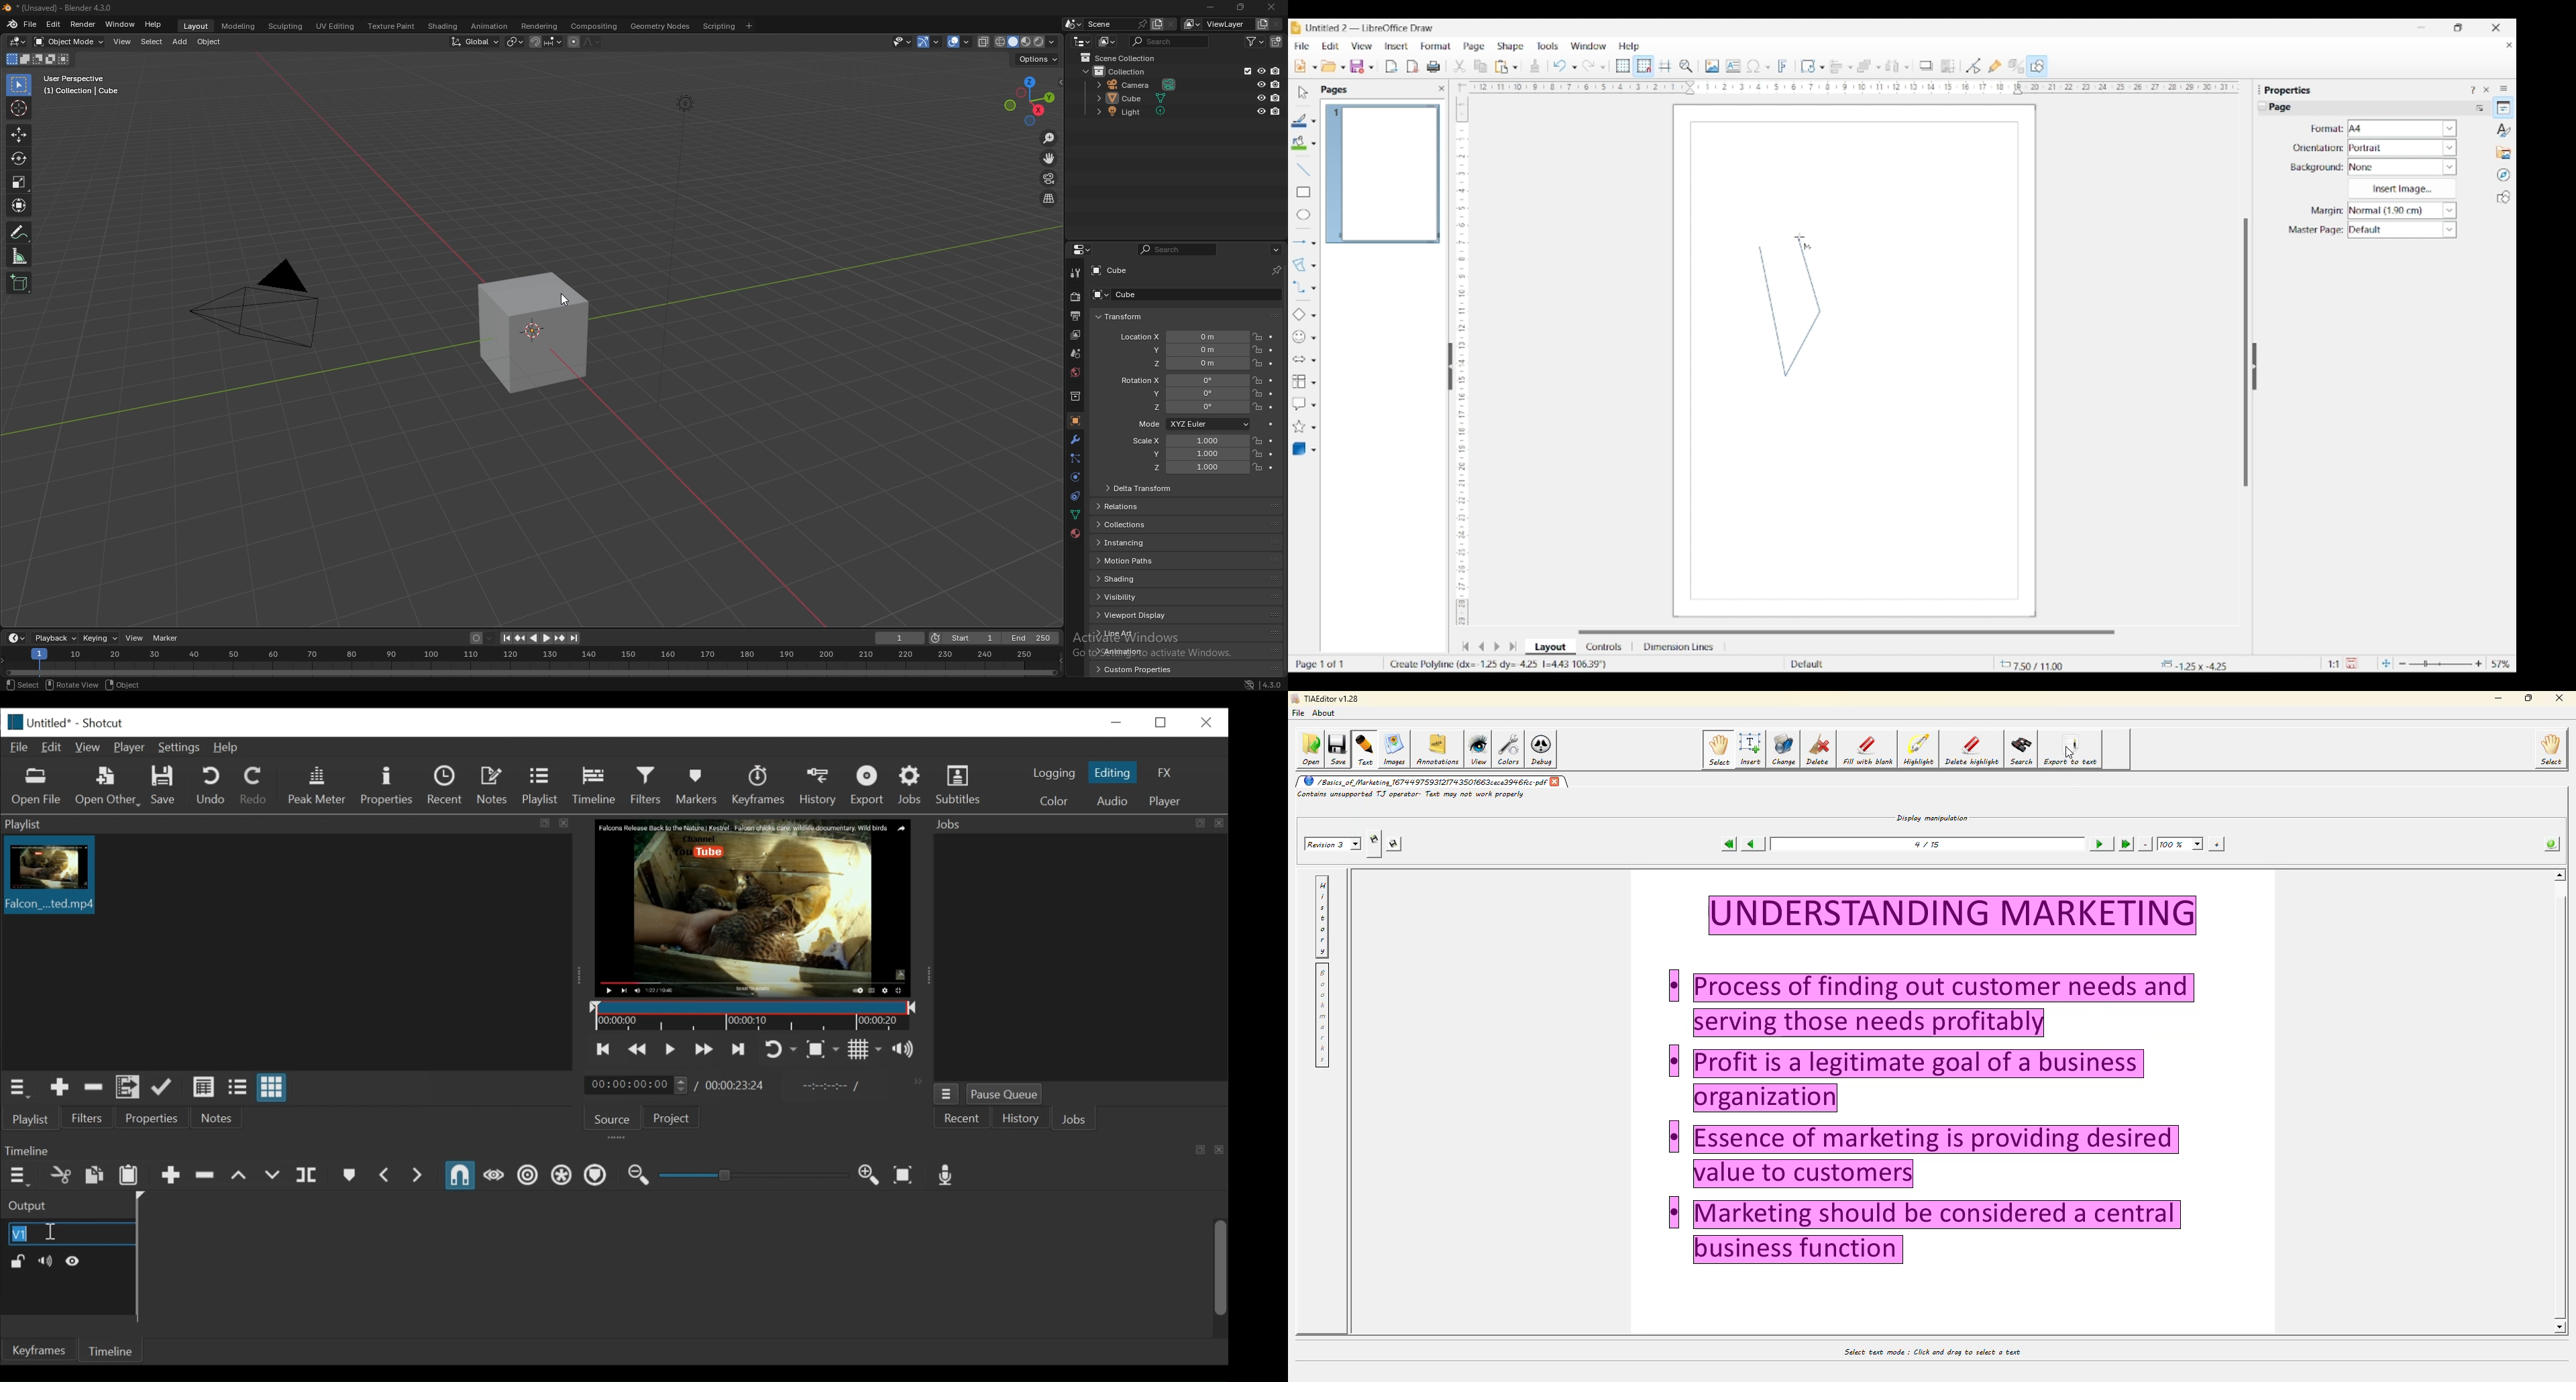  Describe the element at coordinates (1314, 428) in the screenshot. I see `Star and banner options` at that location.